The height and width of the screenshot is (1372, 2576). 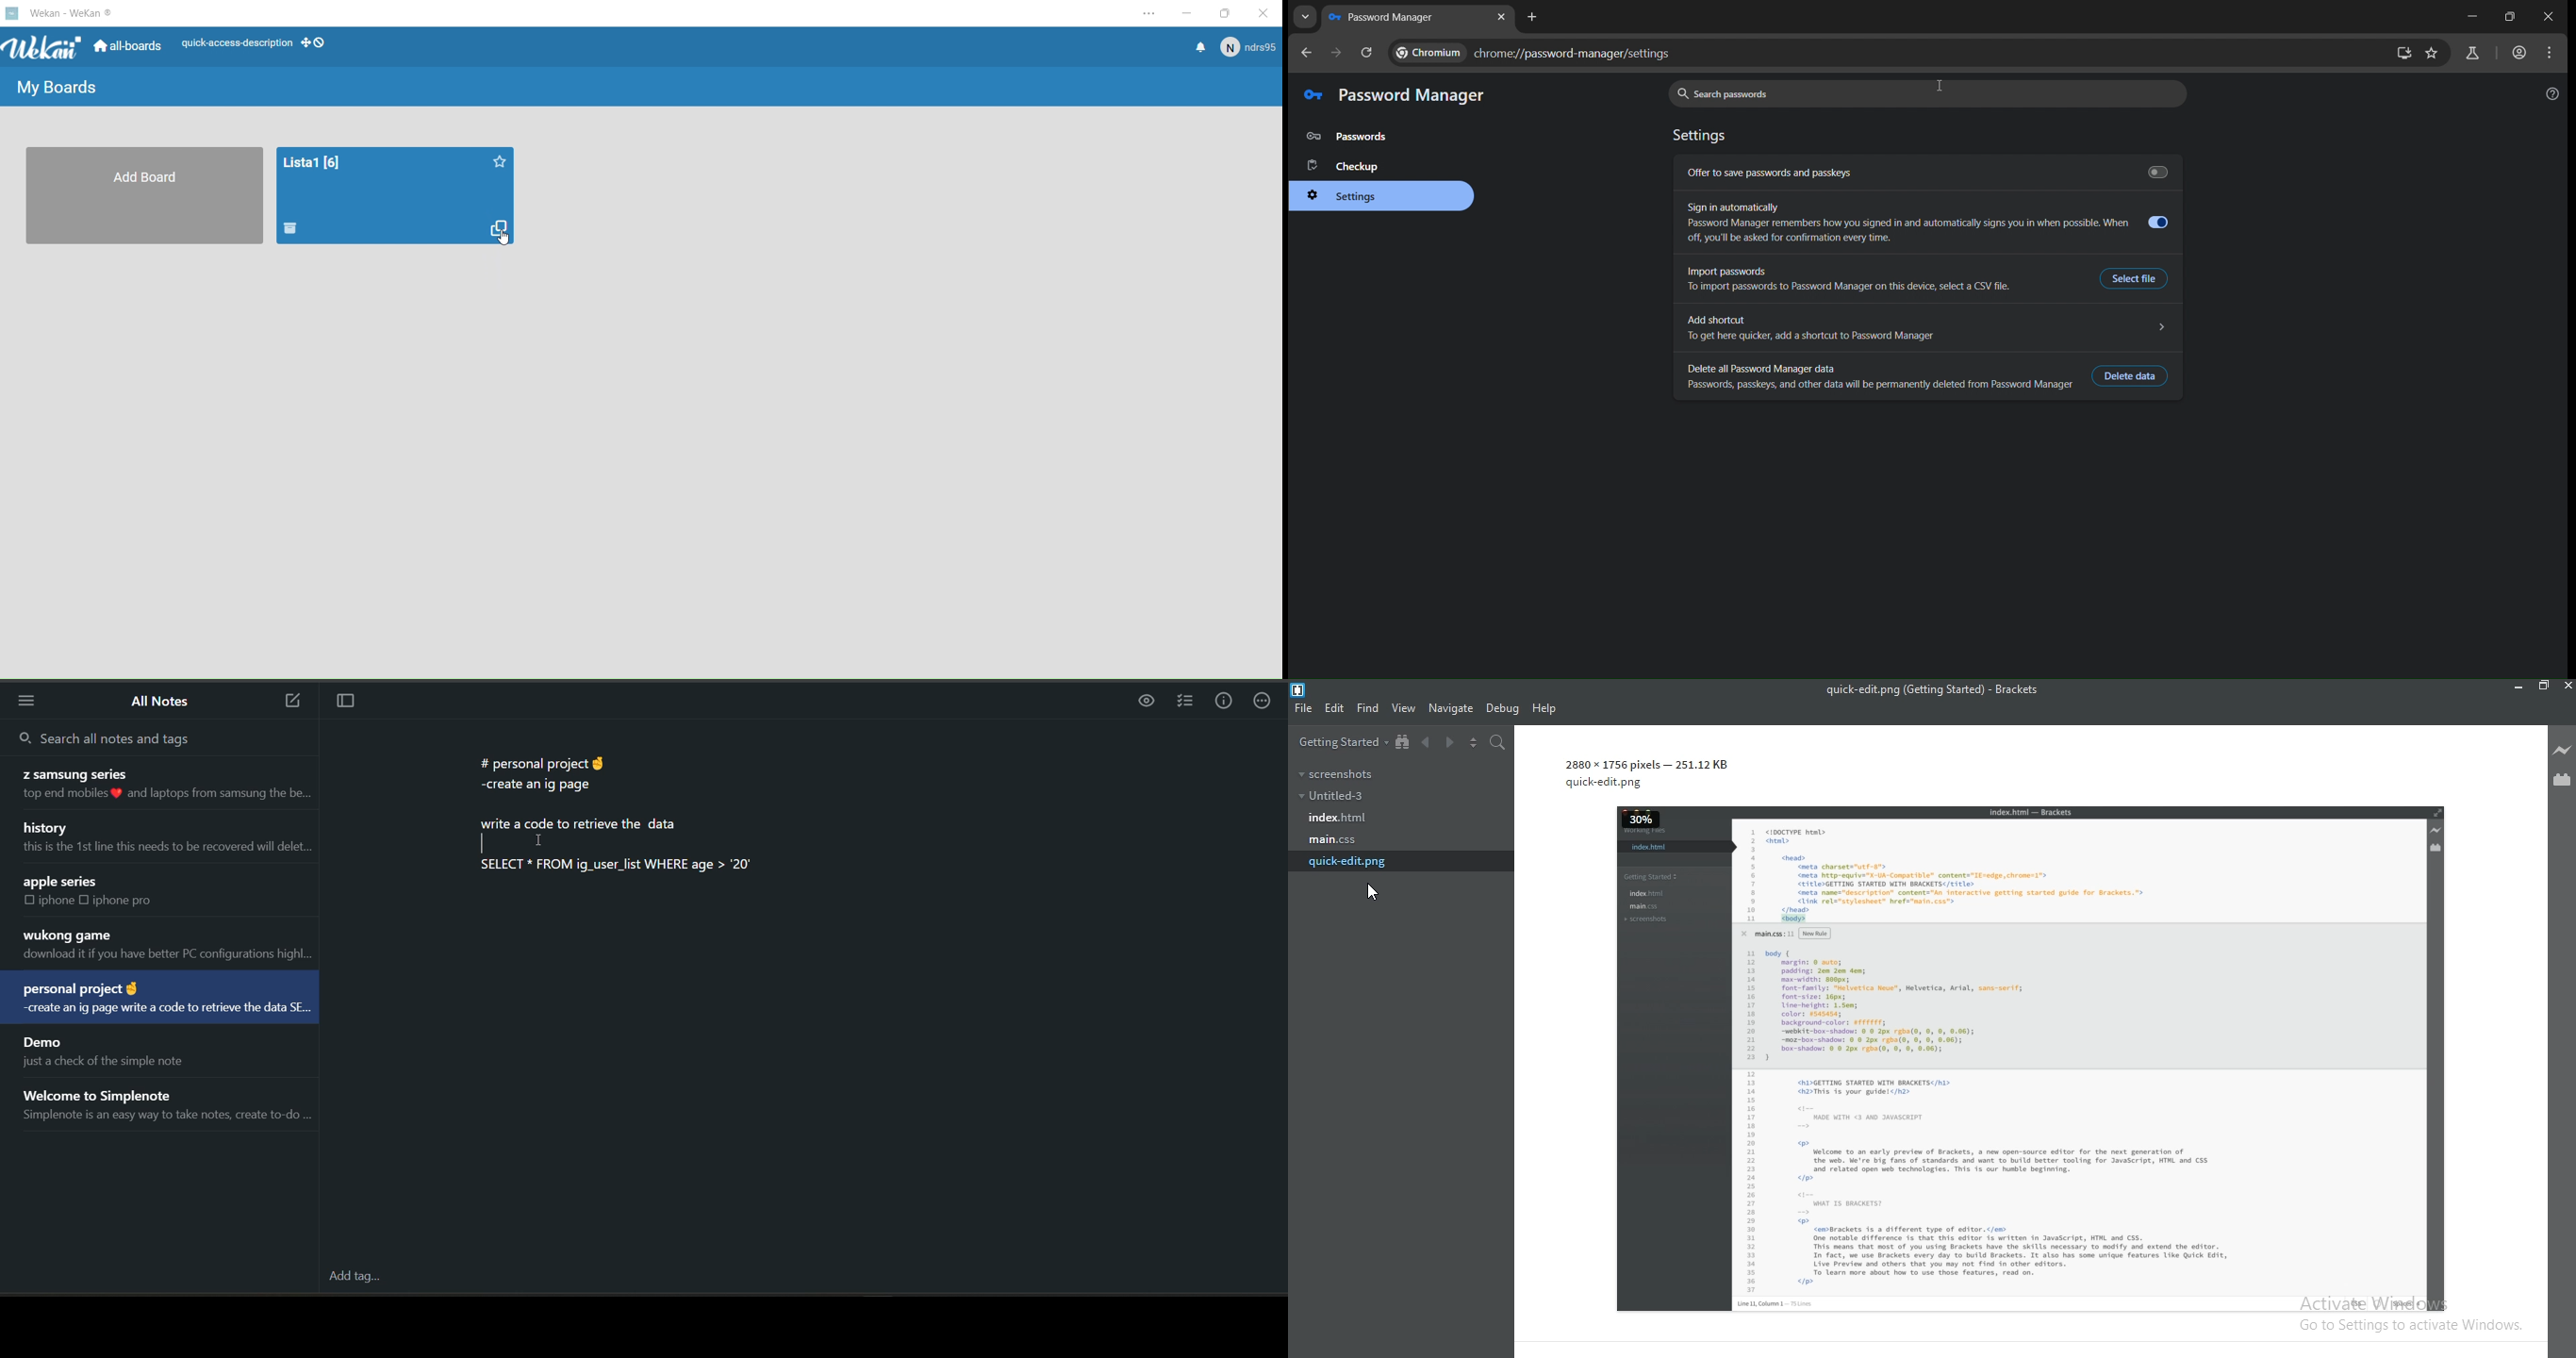 I want to click on Click to star this board, so click(x=498, y=160).